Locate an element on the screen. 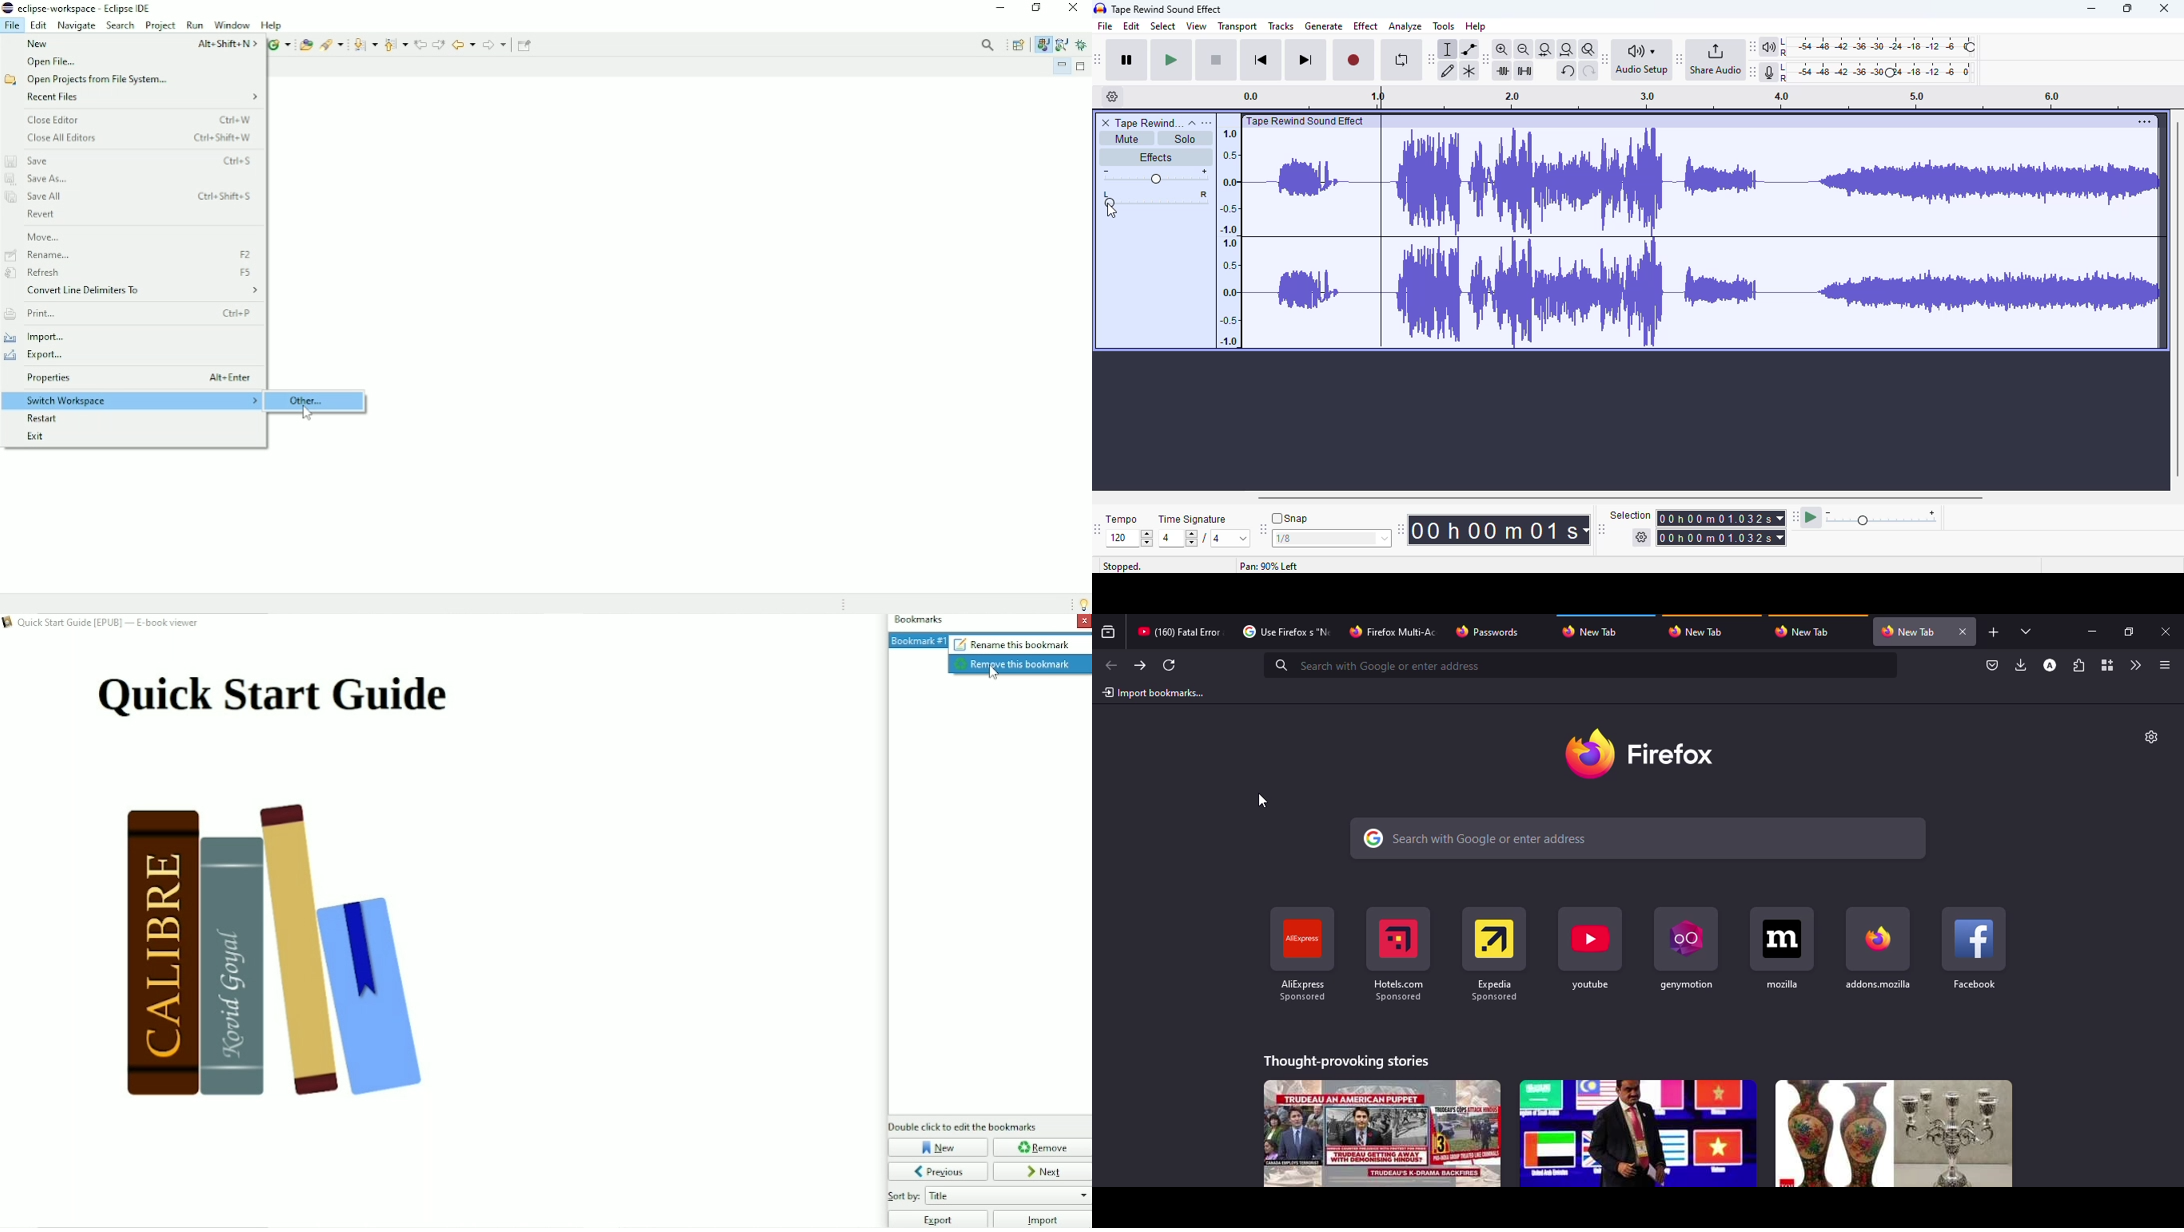 The height and width of the screenshot is (1232, 2184). audio meter is located at coordinates (1870, 74).